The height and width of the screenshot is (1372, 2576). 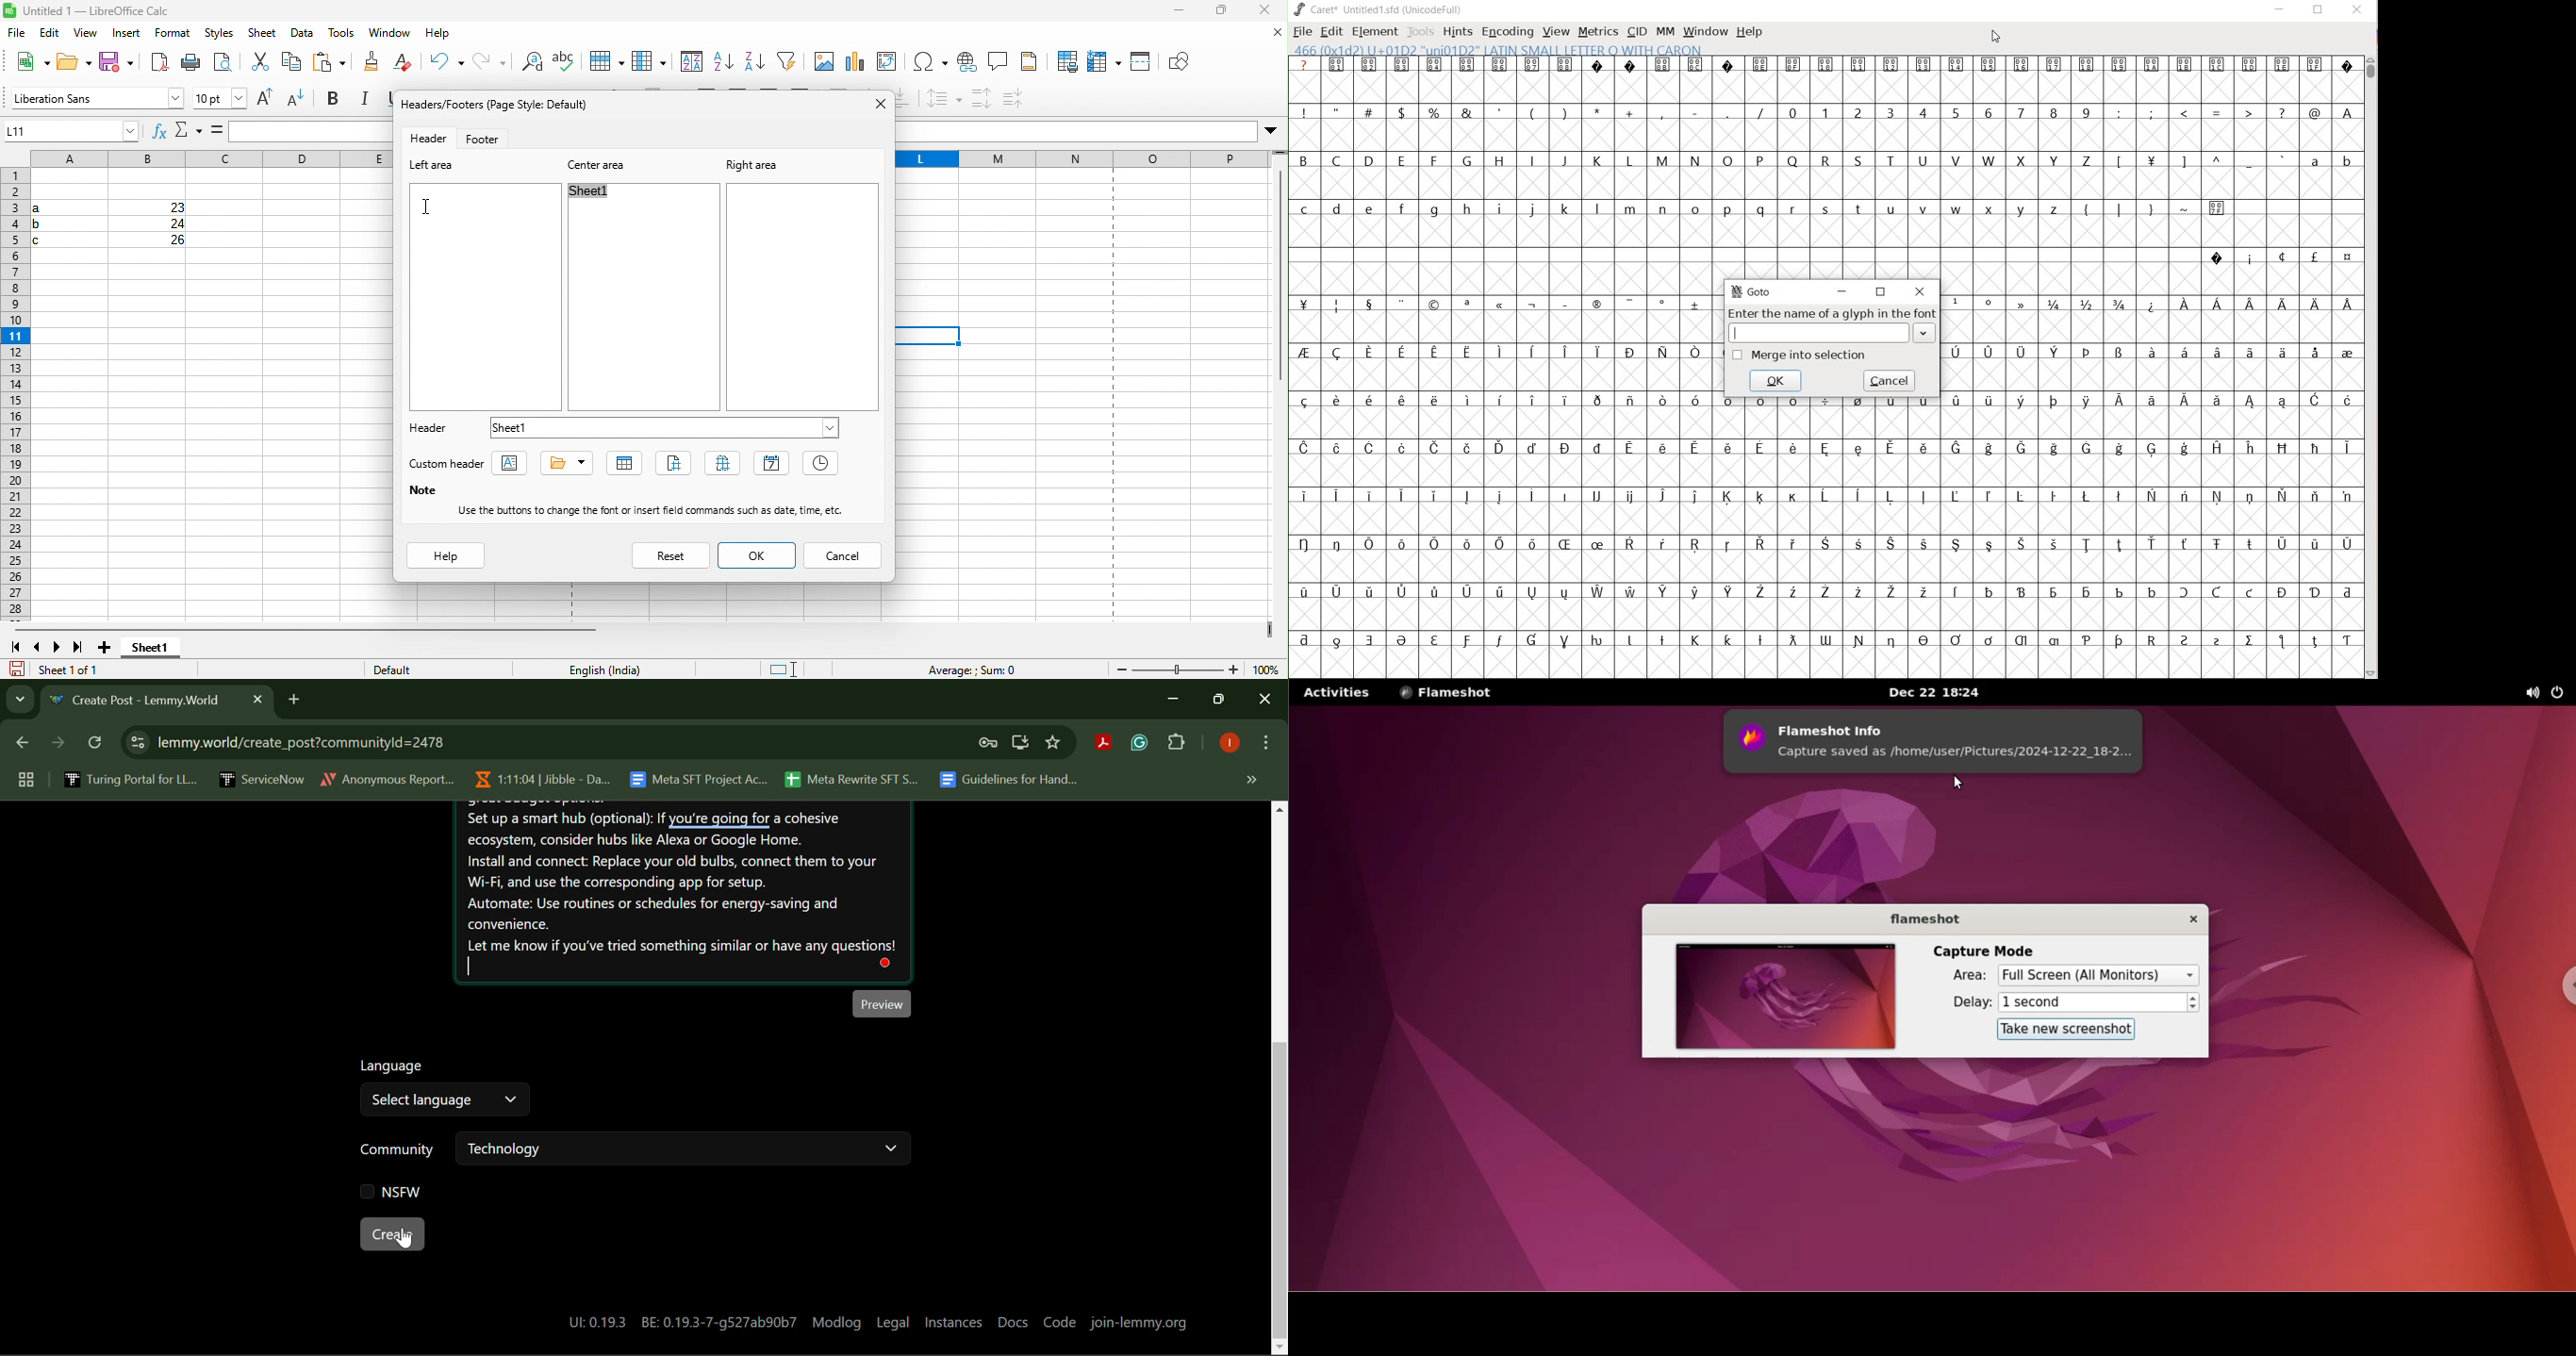 I want to click on RESTORE DOWN, so click(x=1881, y=291).